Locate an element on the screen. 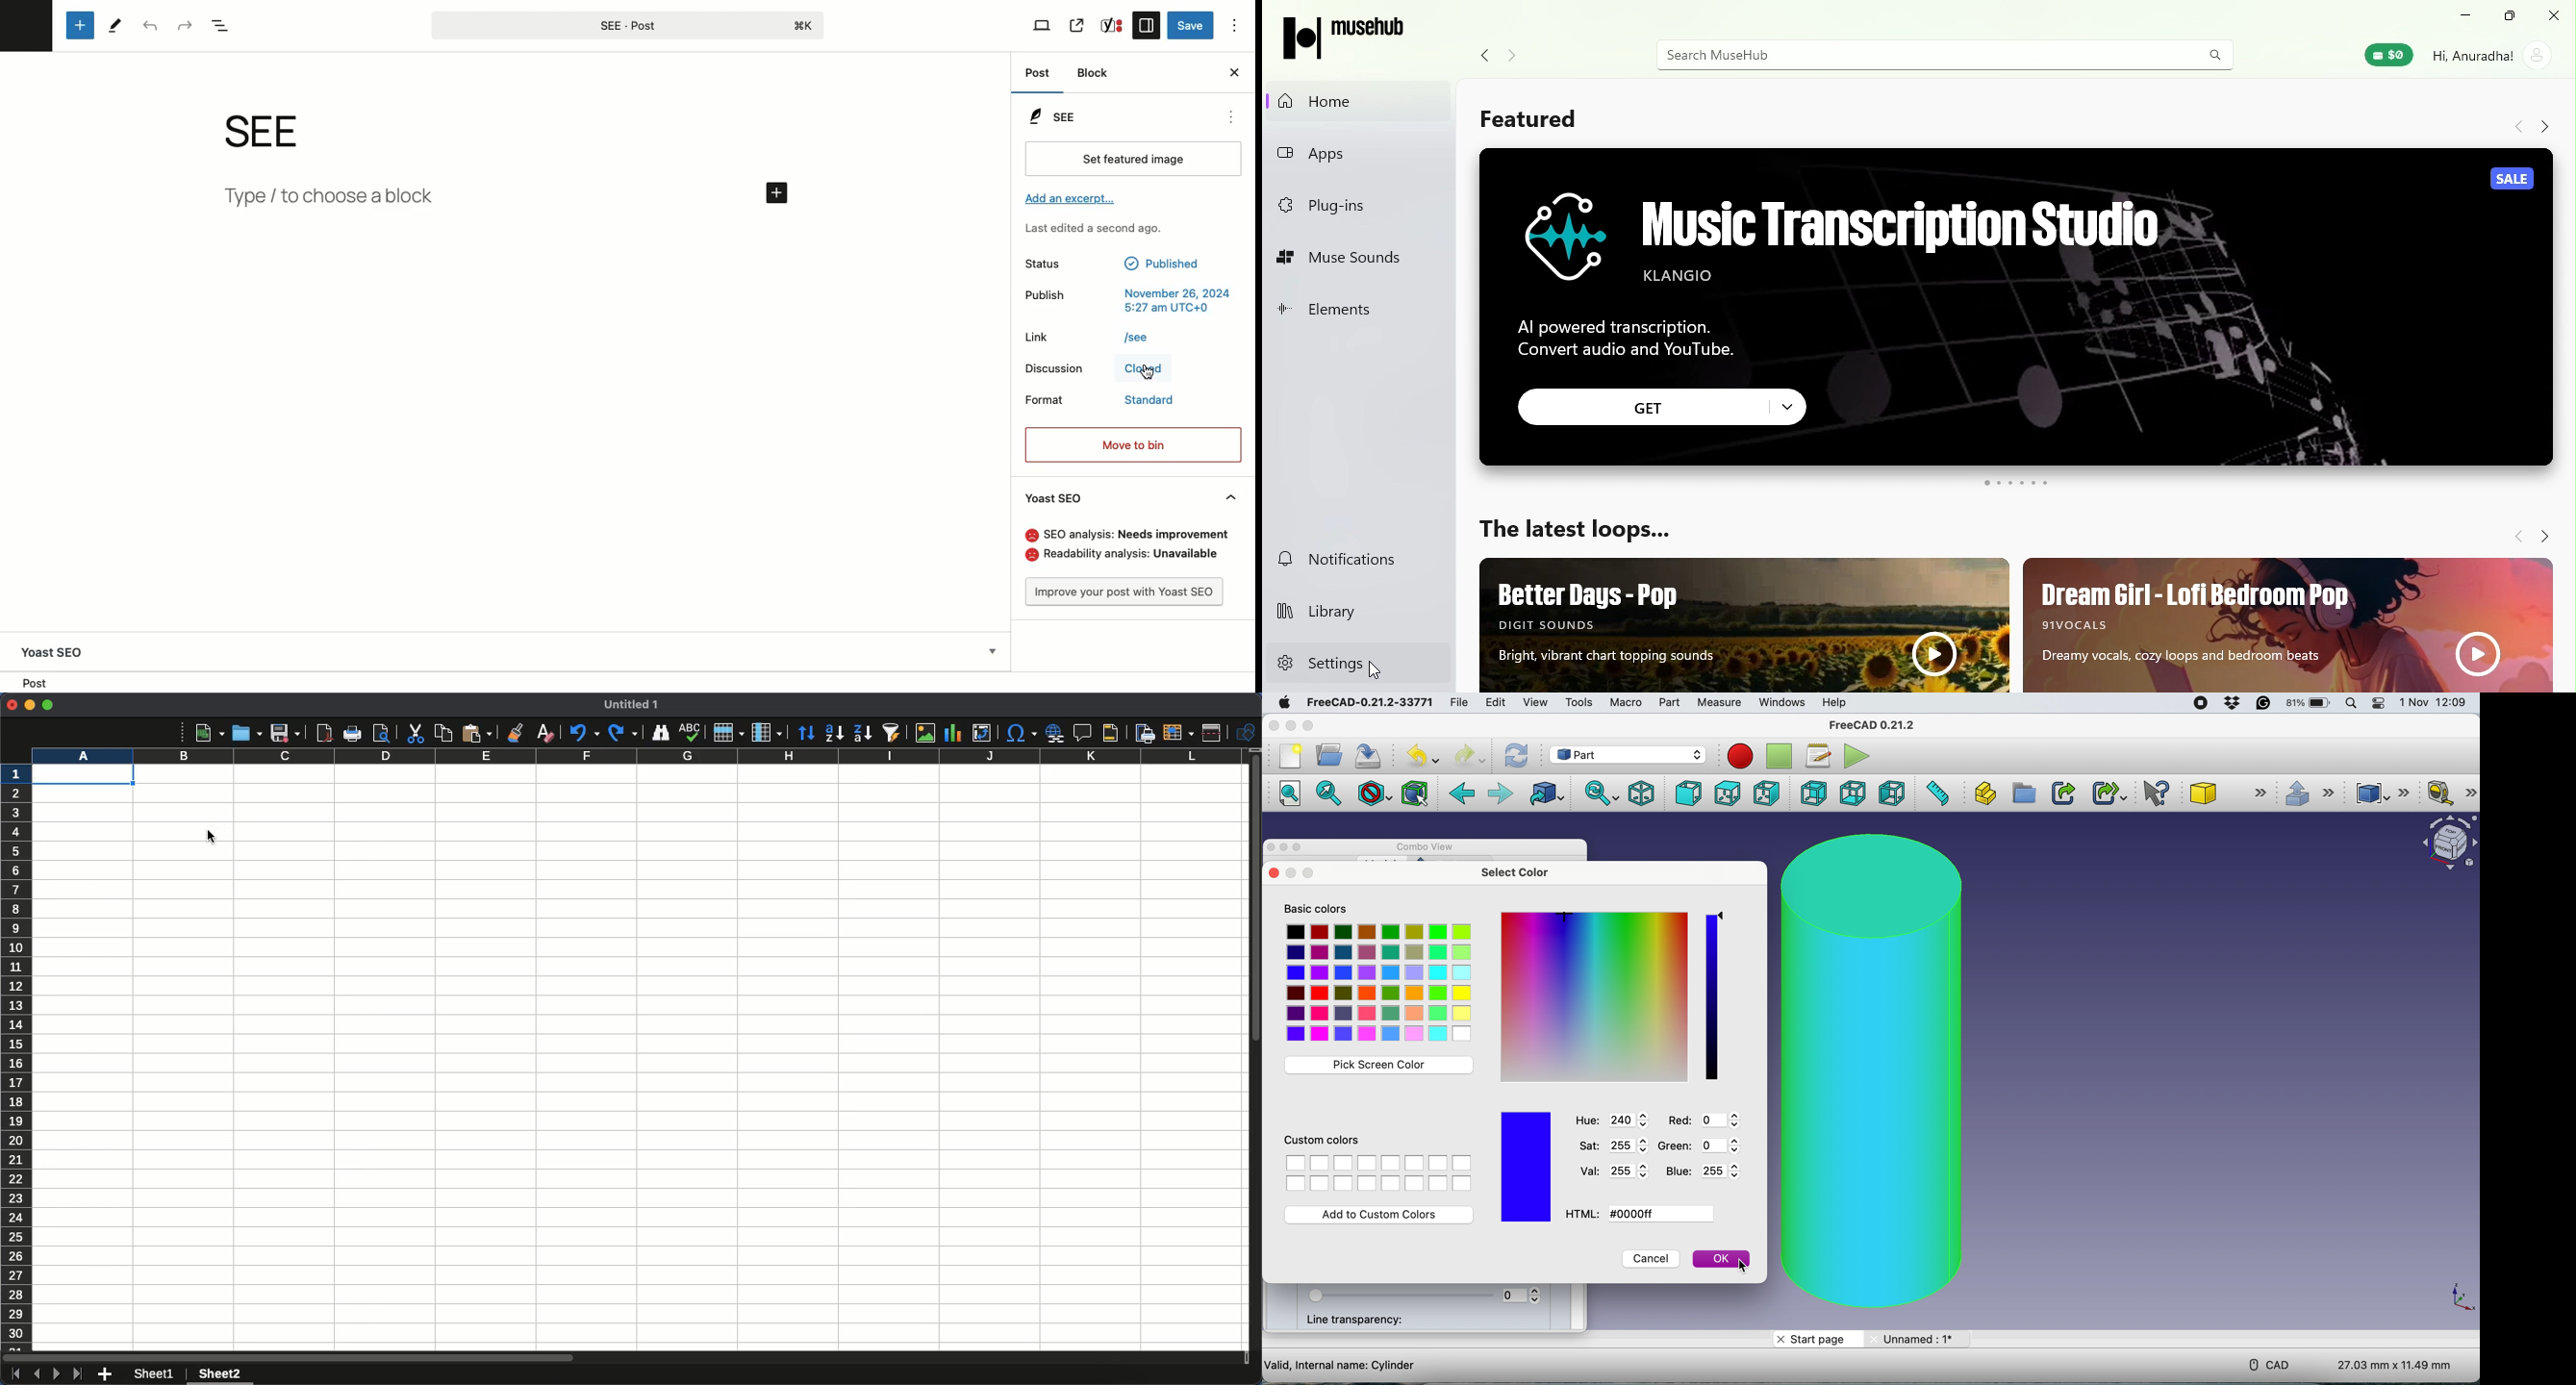 Image resolution: width=2576 pixels, height=1400 pixels. extrusions is located at coordinates (2313, 795).